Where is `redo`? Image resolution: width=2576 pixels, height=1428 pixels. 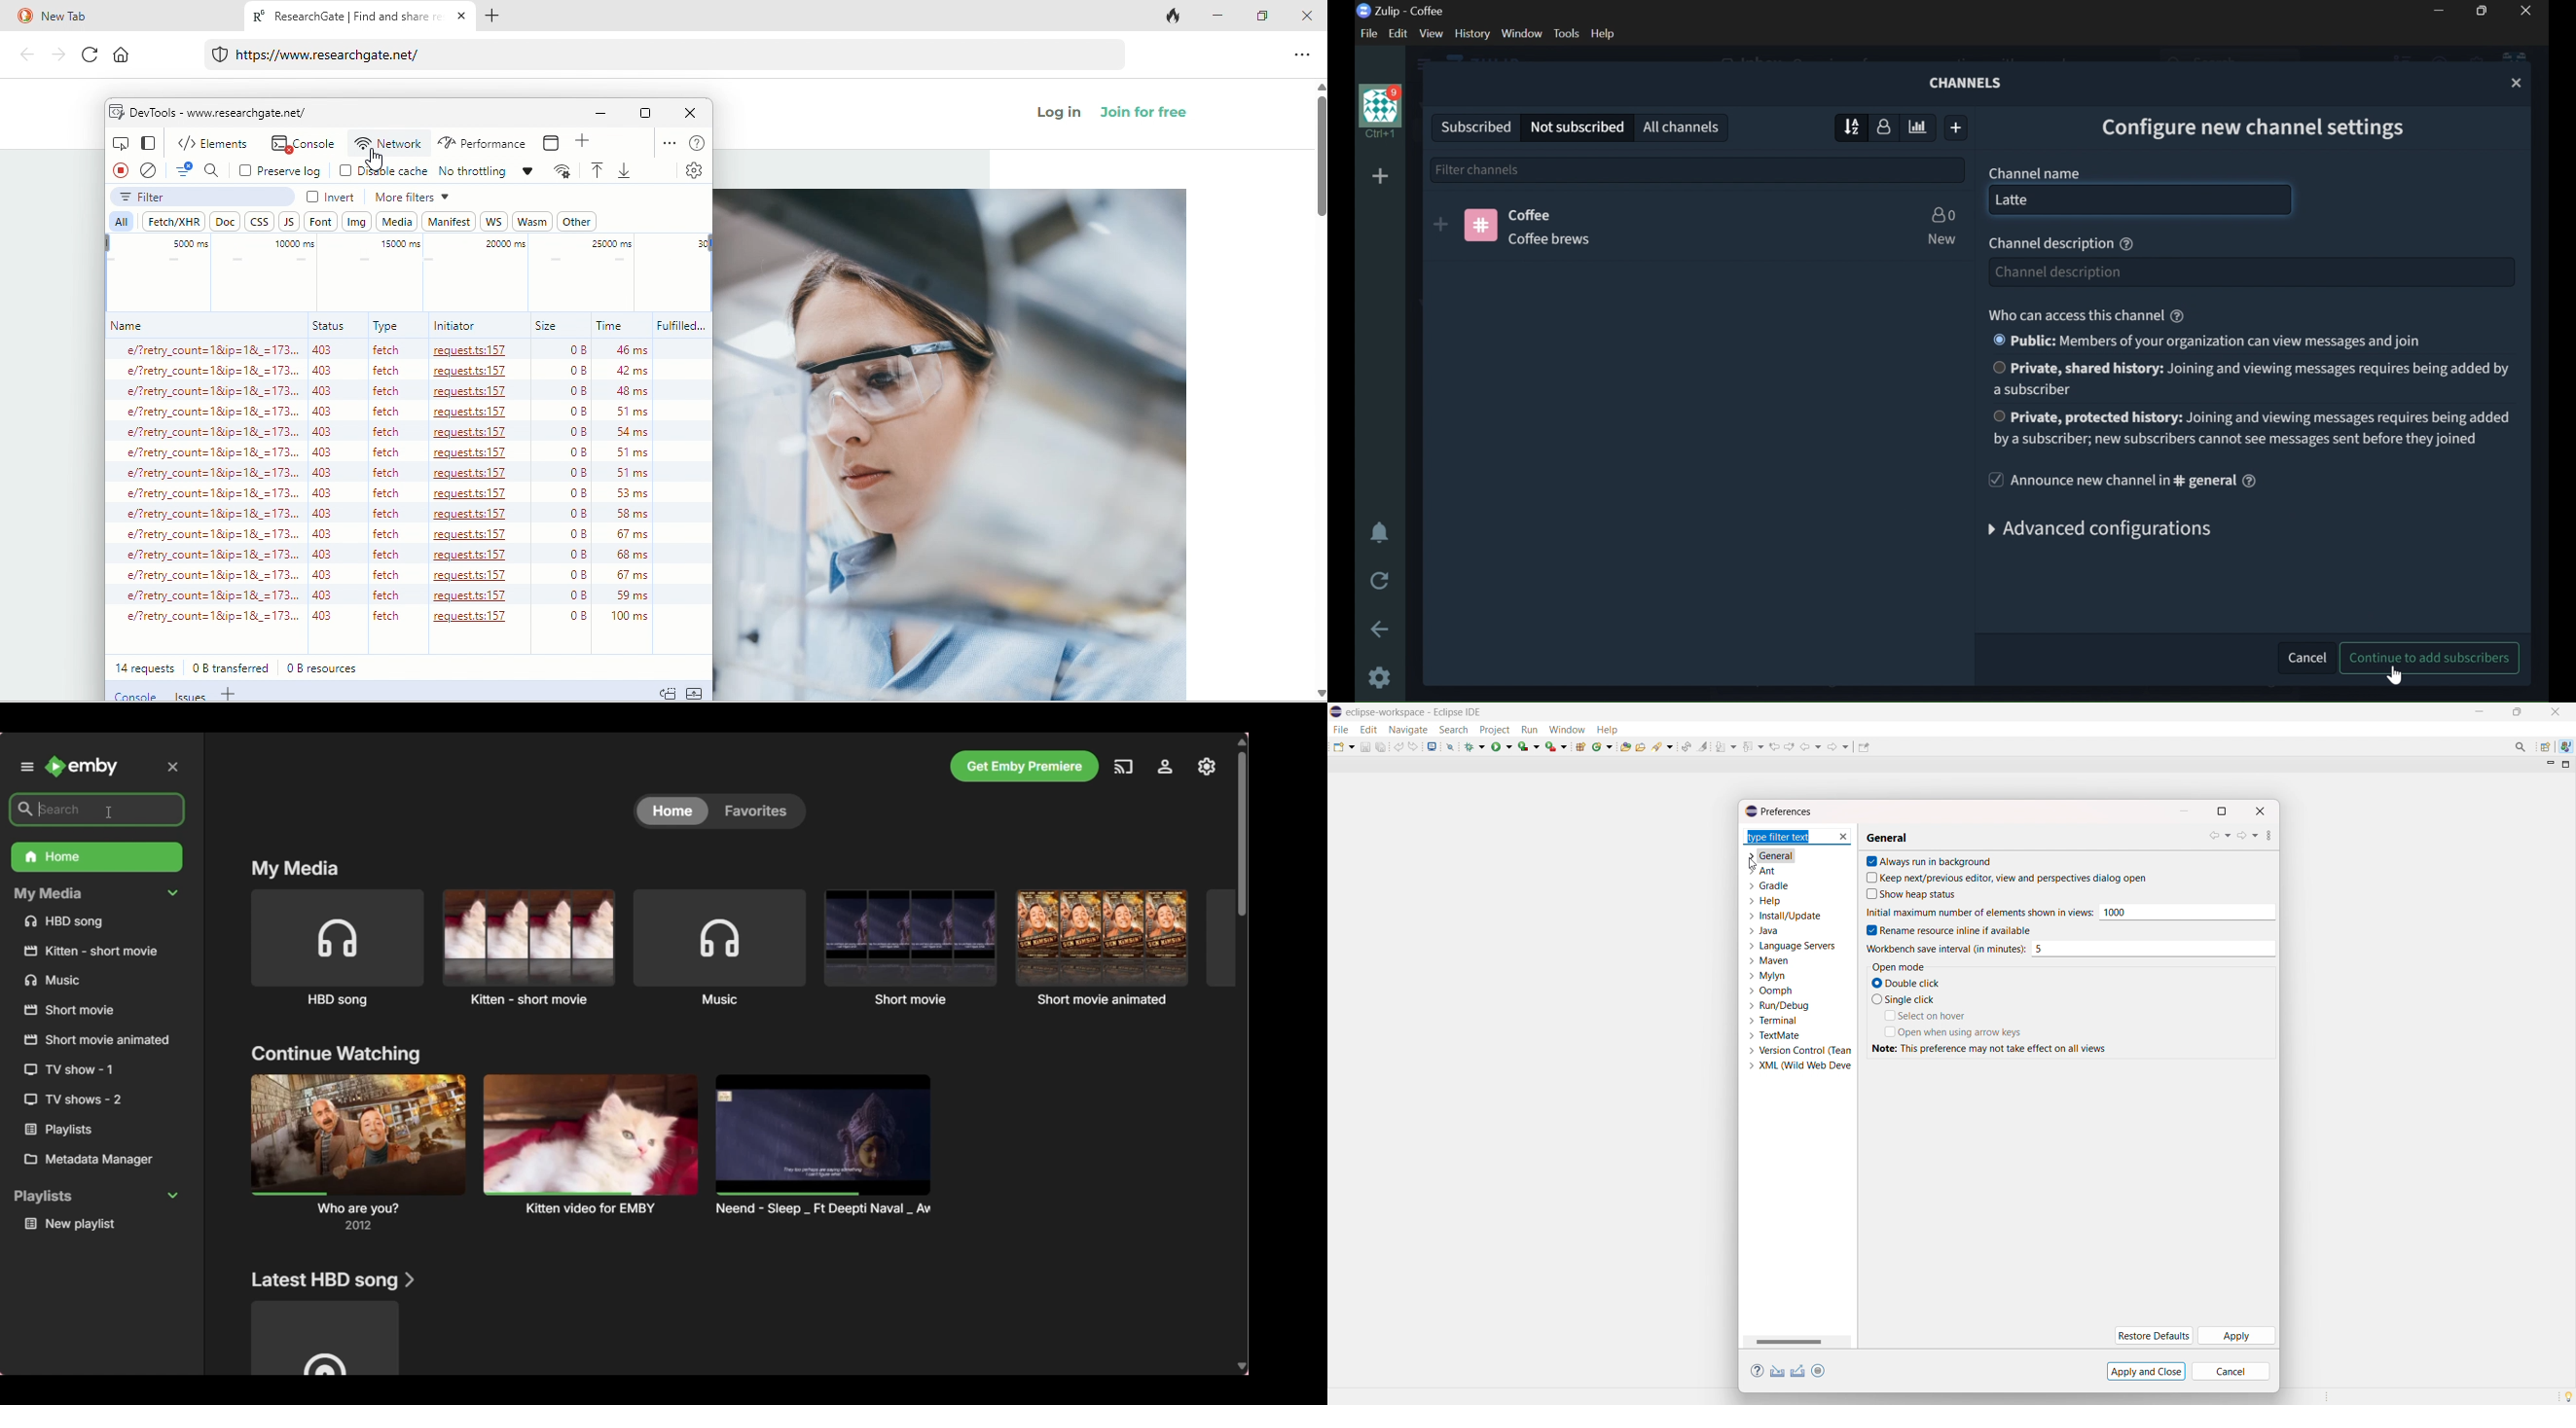
redo is located at coordinates (1413, 746).